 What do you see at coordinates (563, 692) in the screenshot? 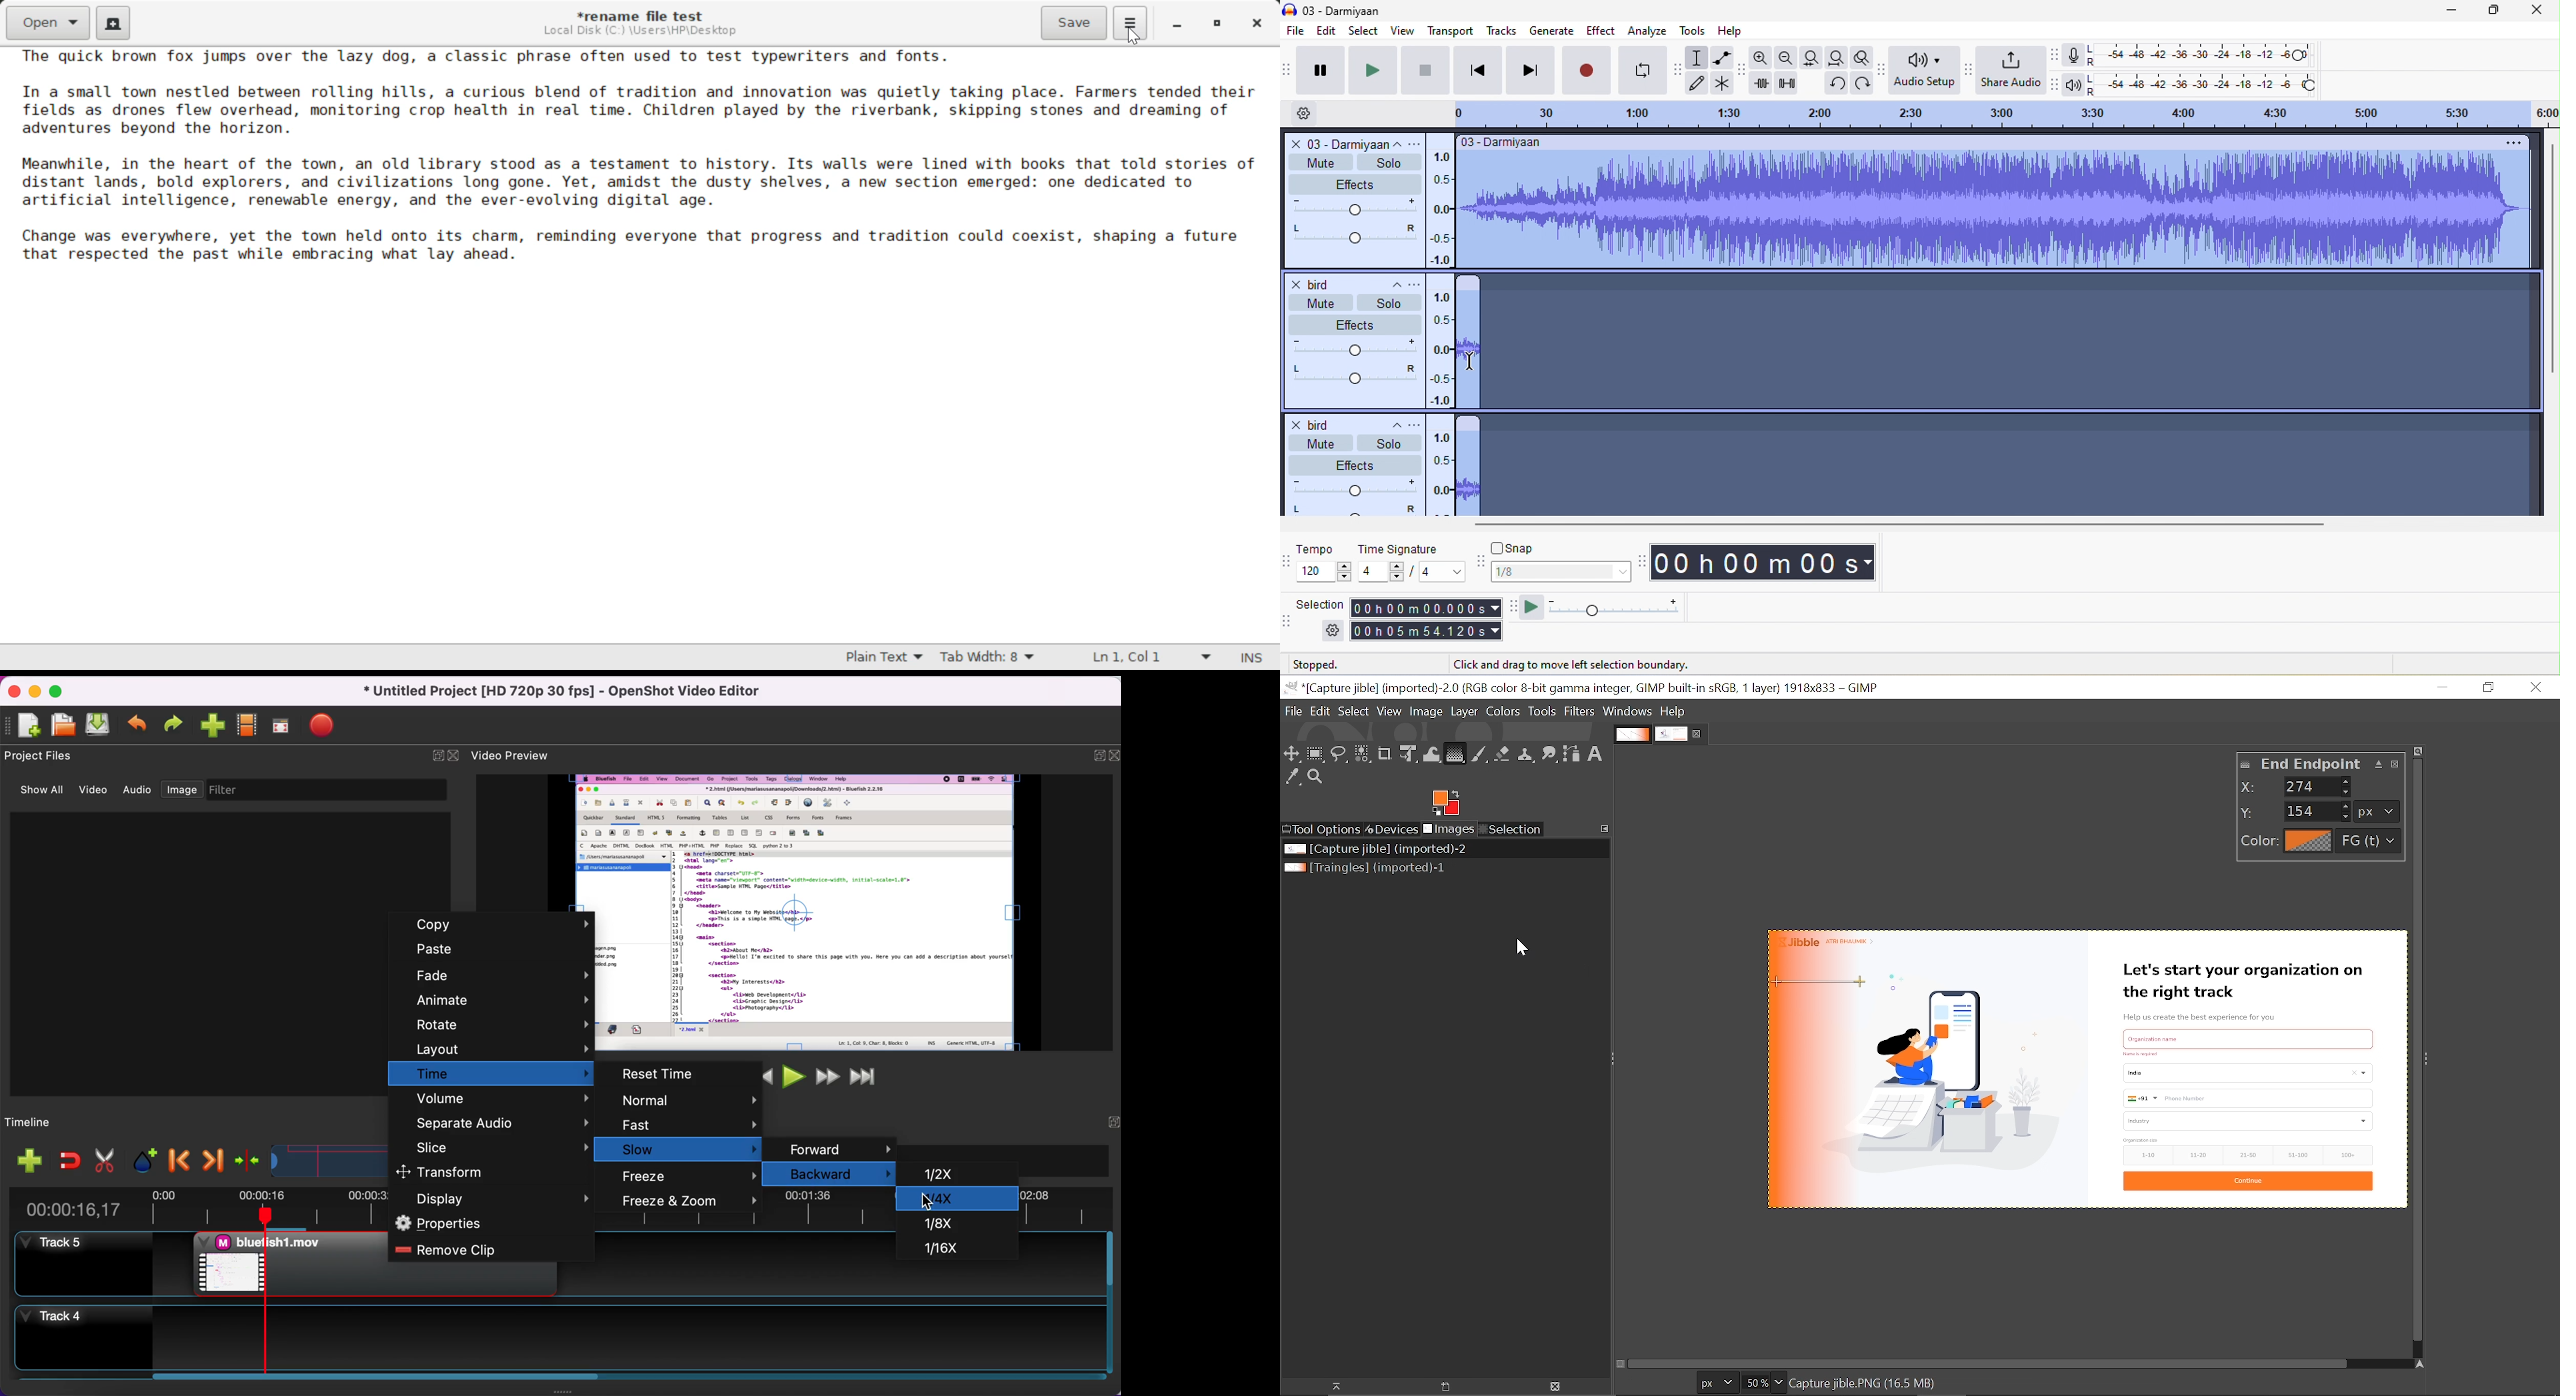
I see `title - Untitled Project [HD 720p 30 fps] - OpenShot Video Editor` at bounding box center [563, 692].